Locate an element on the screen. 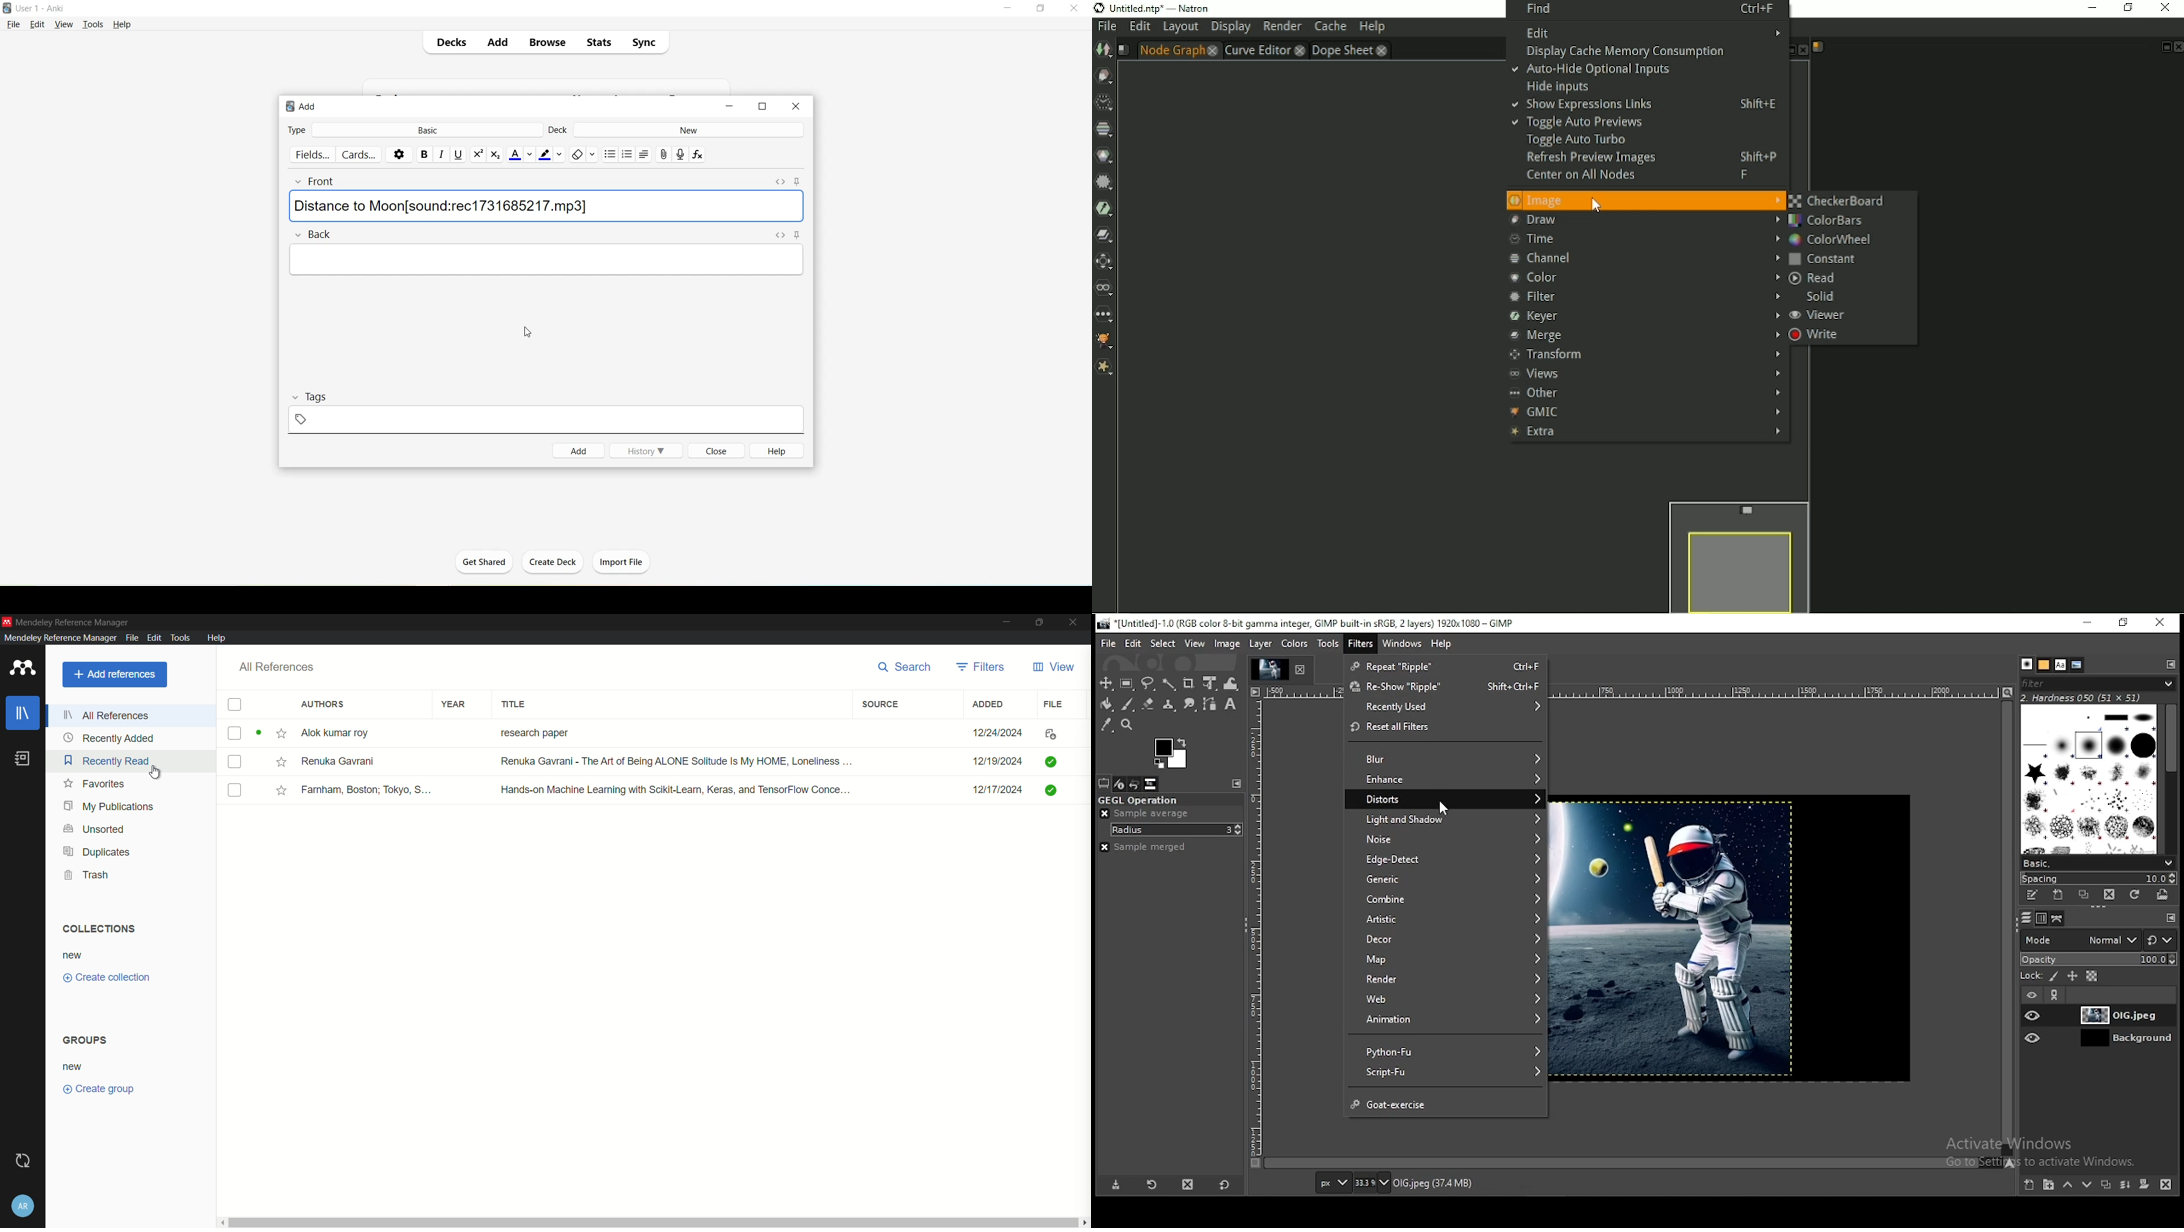  move layer down is located at coordinates (2088, 1187).